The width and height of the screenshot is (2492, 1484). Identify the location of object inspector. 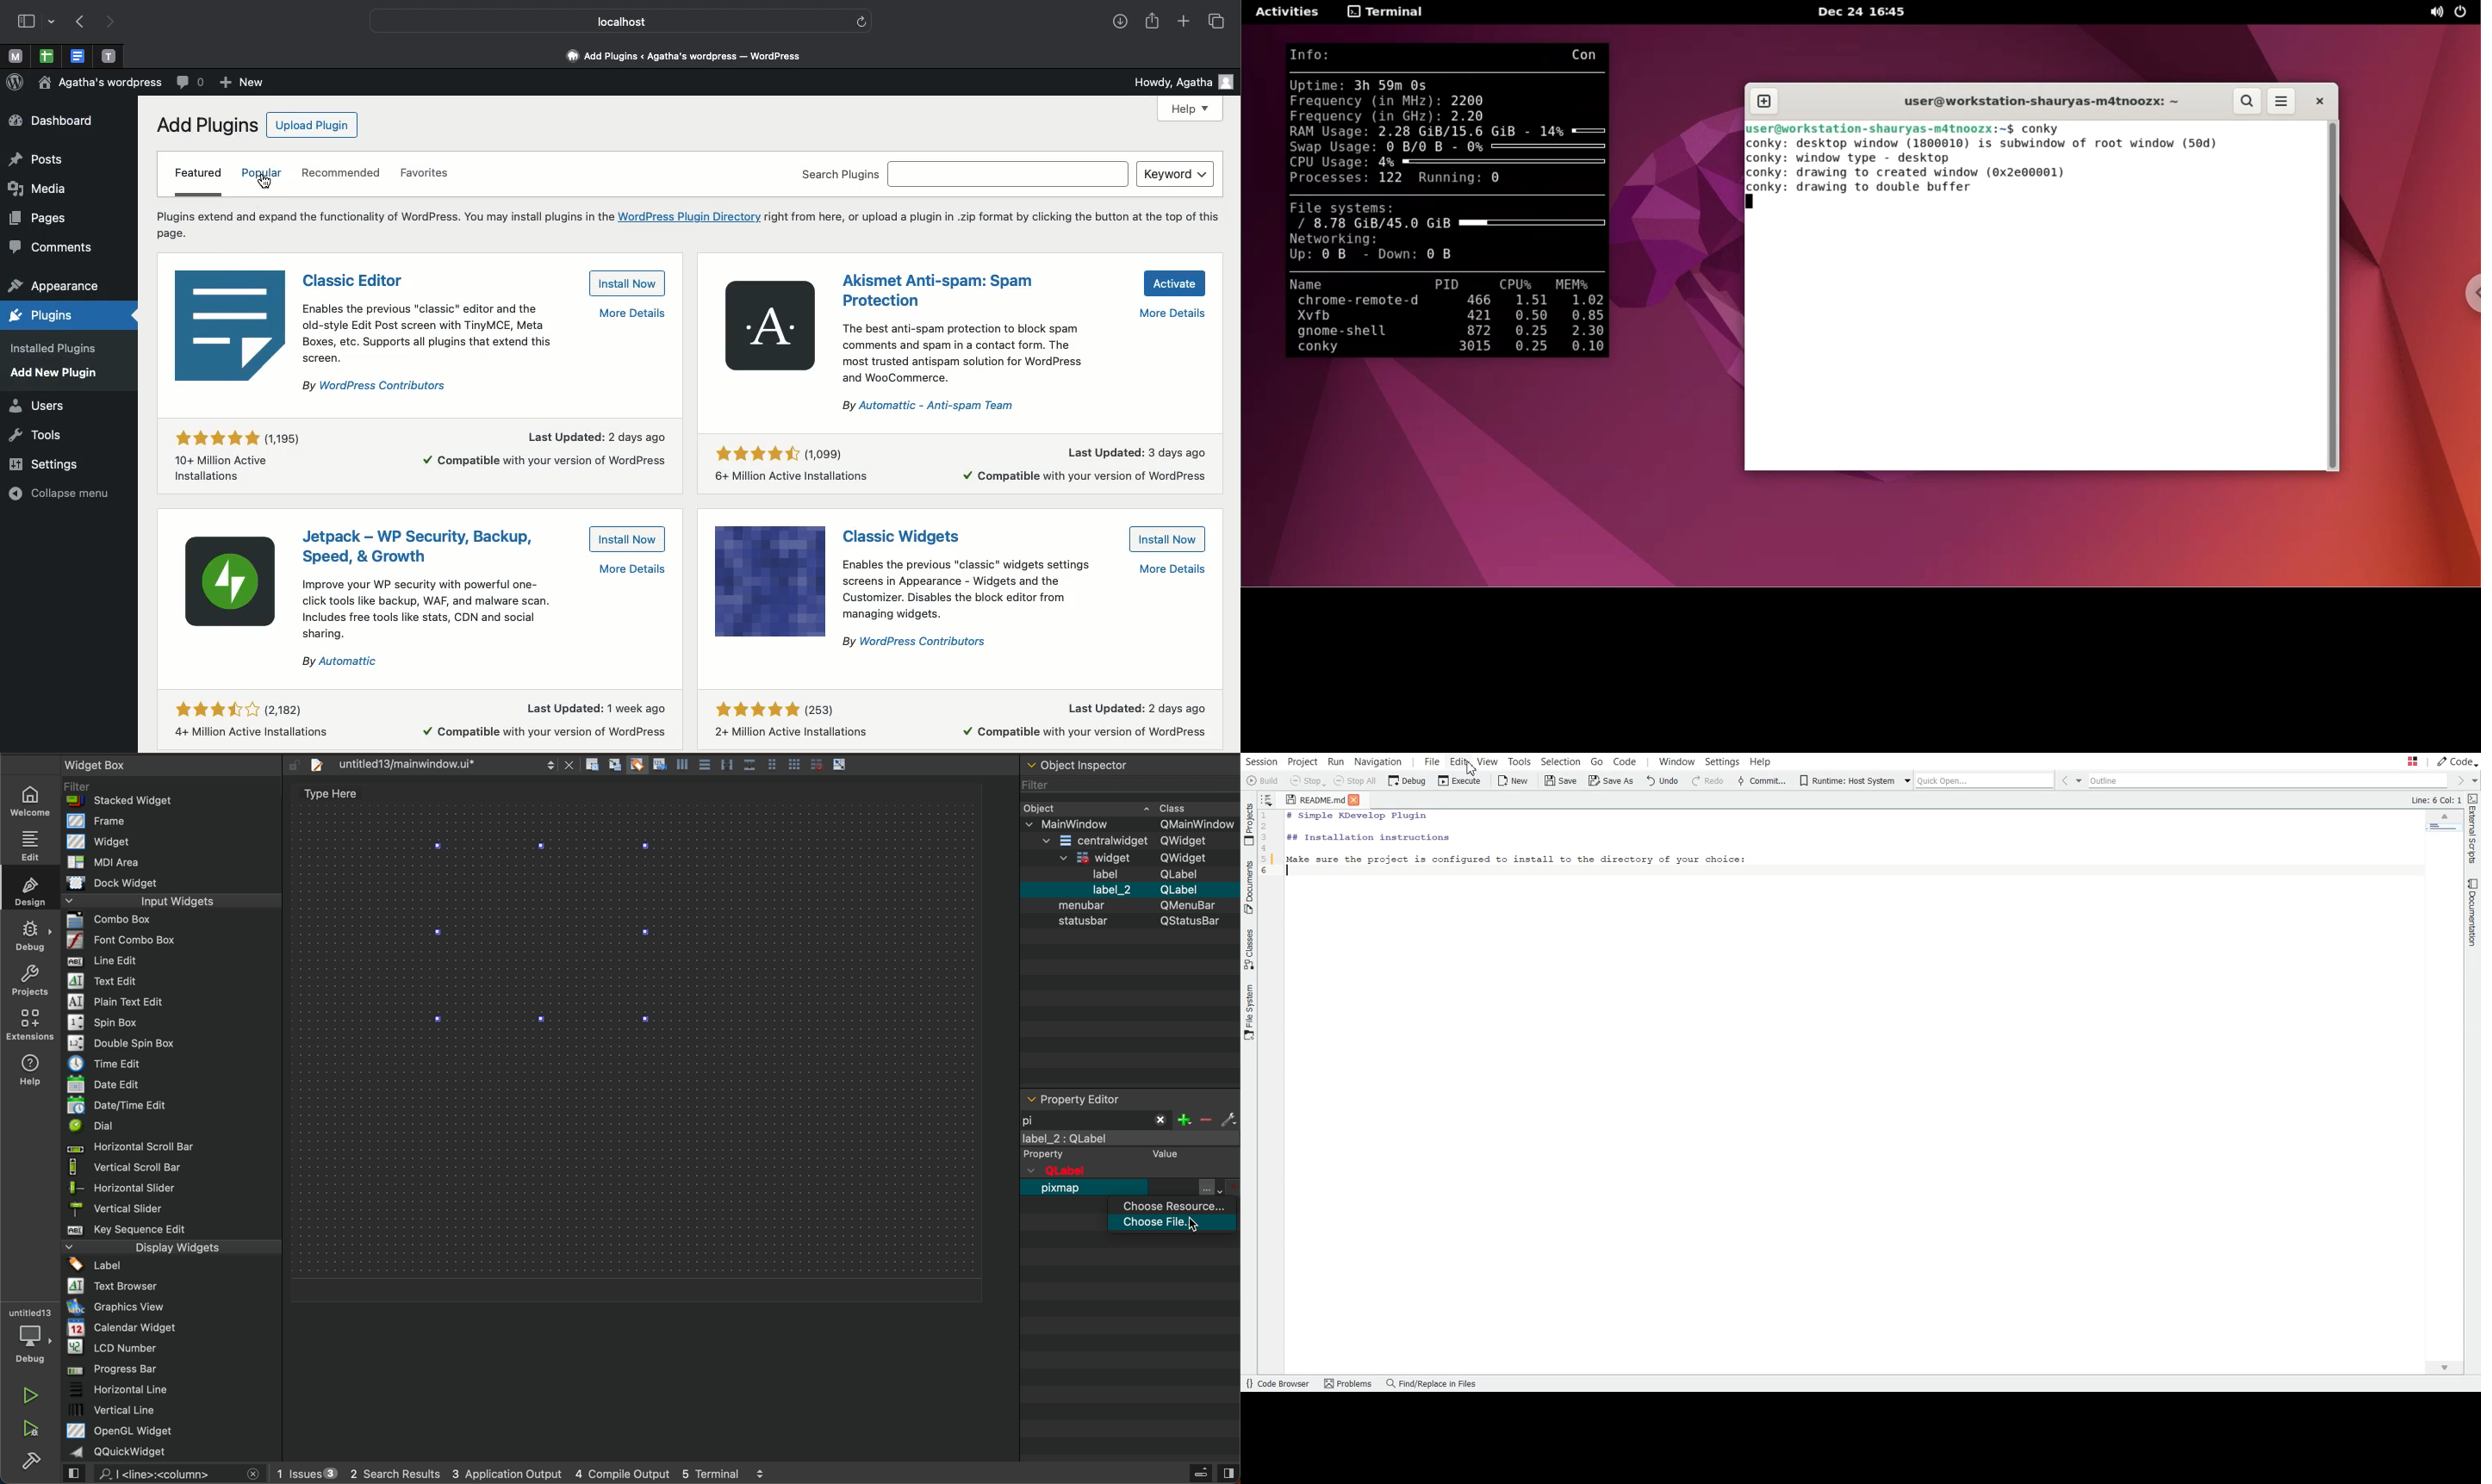
(1128, 922).